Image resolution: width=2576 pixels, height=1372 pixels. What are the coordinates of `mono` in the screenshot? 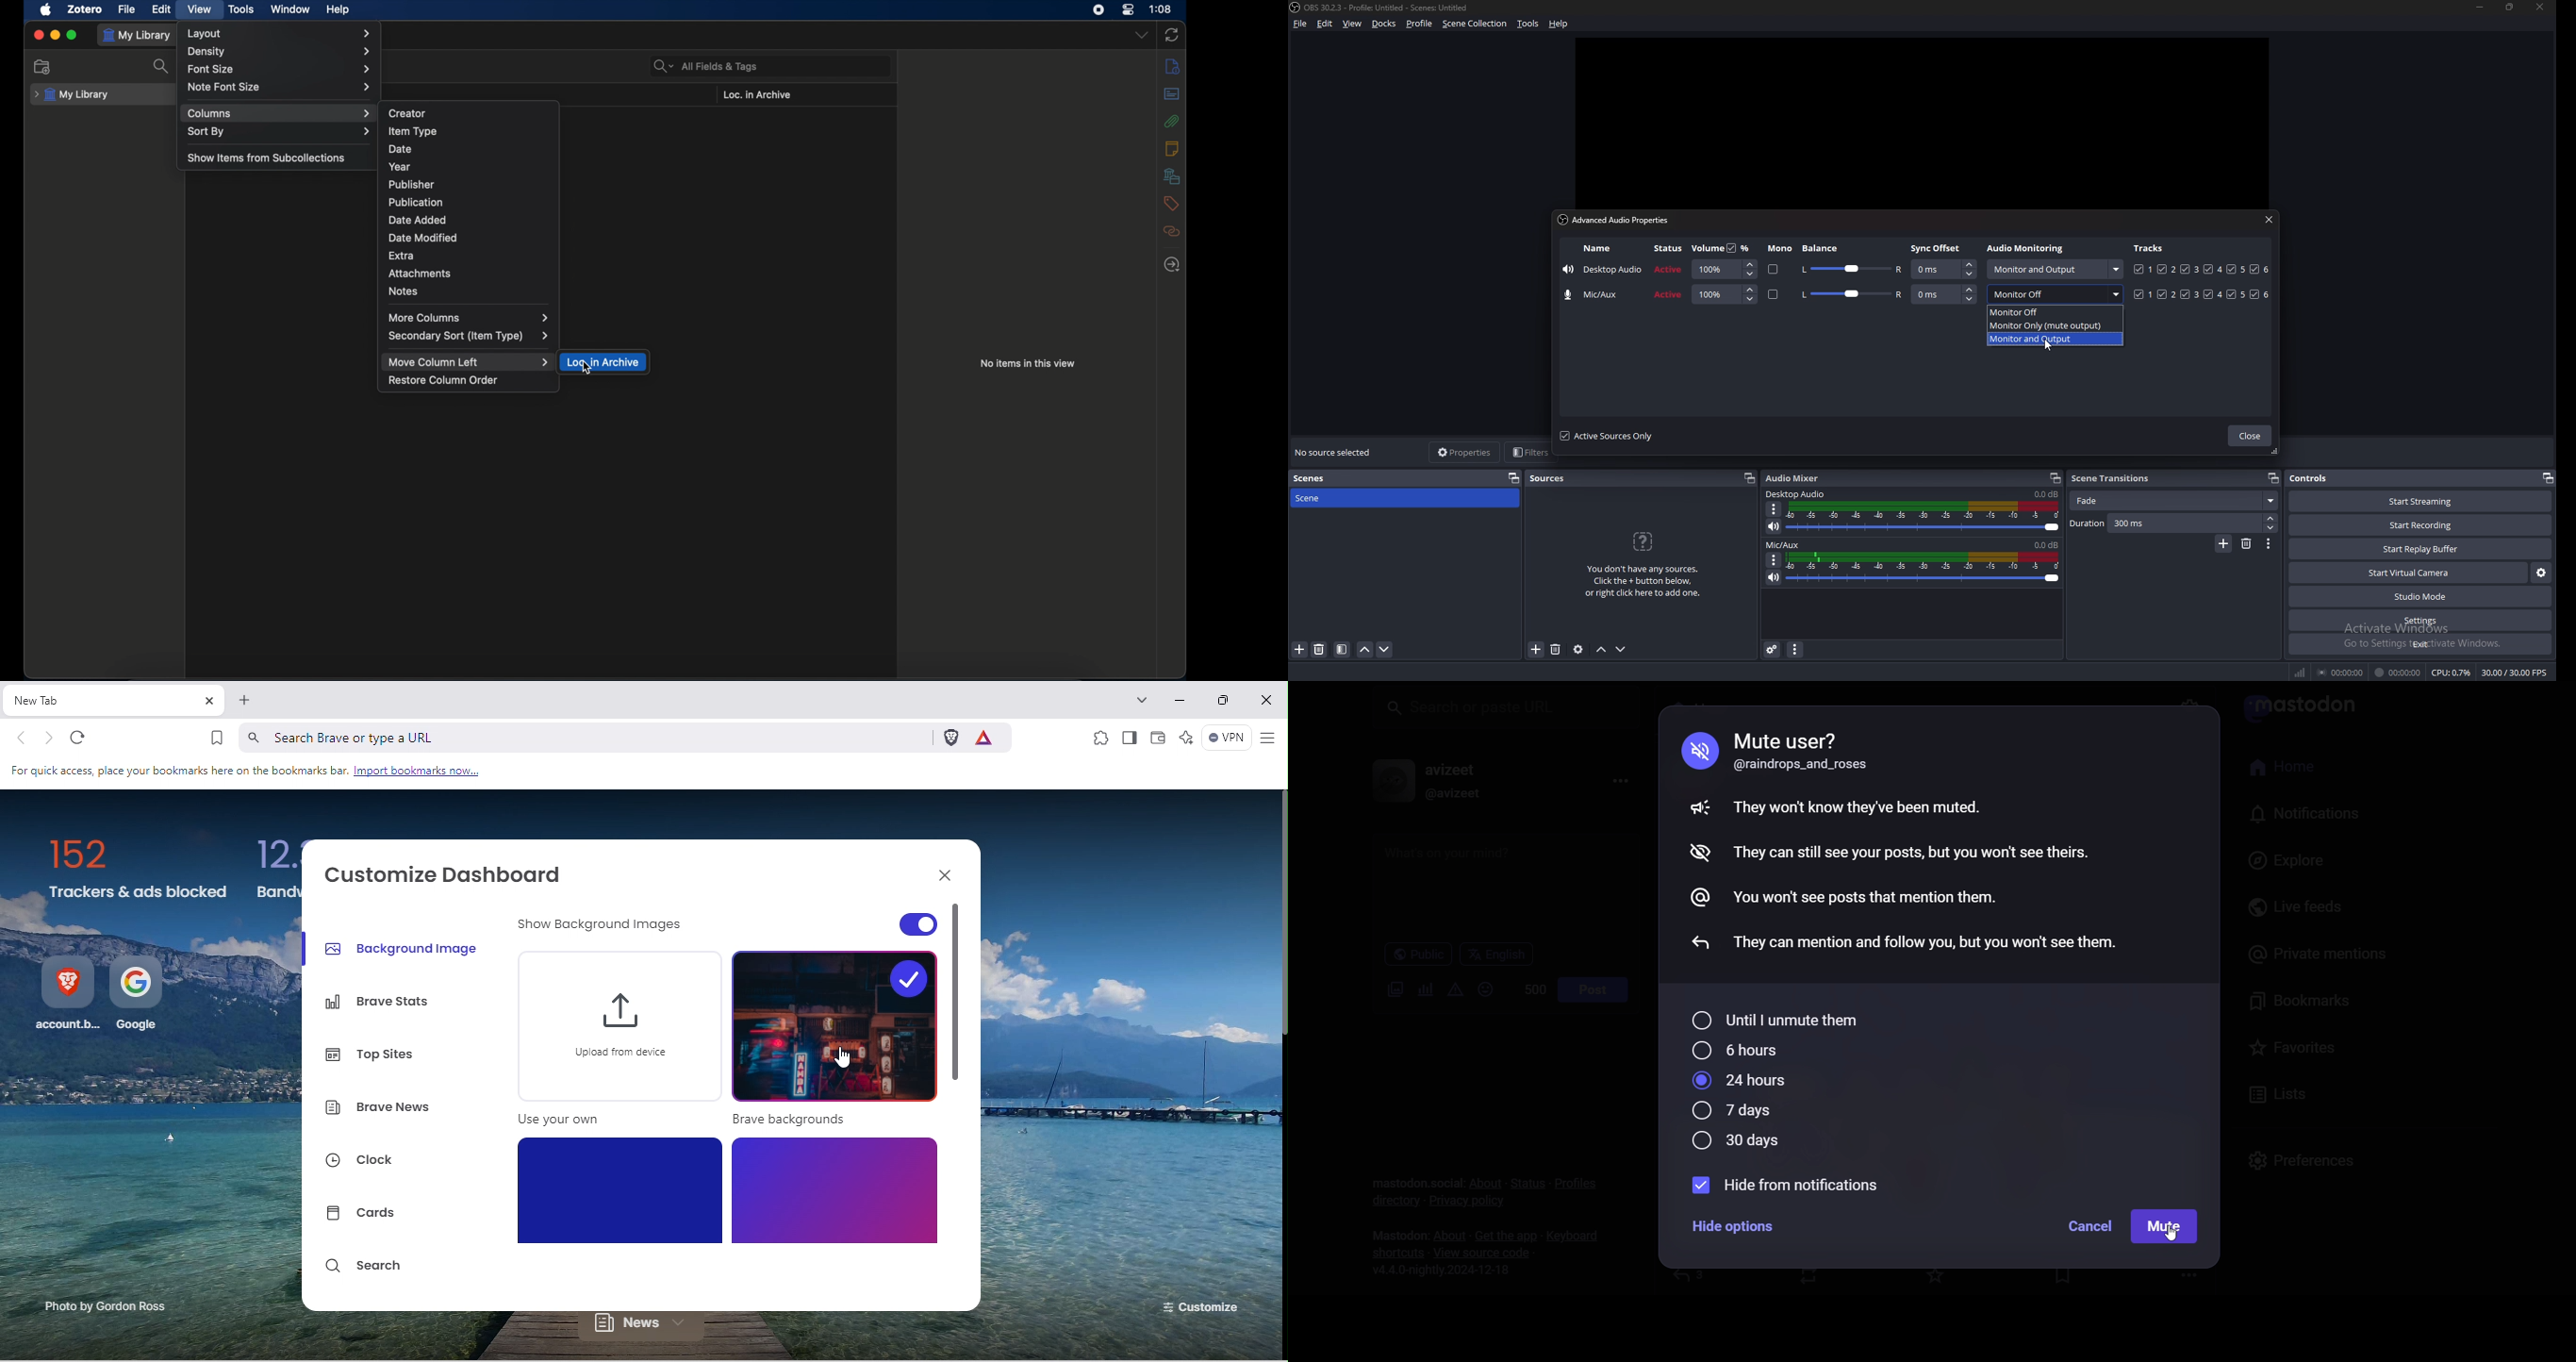 It's located at (1774, 294).